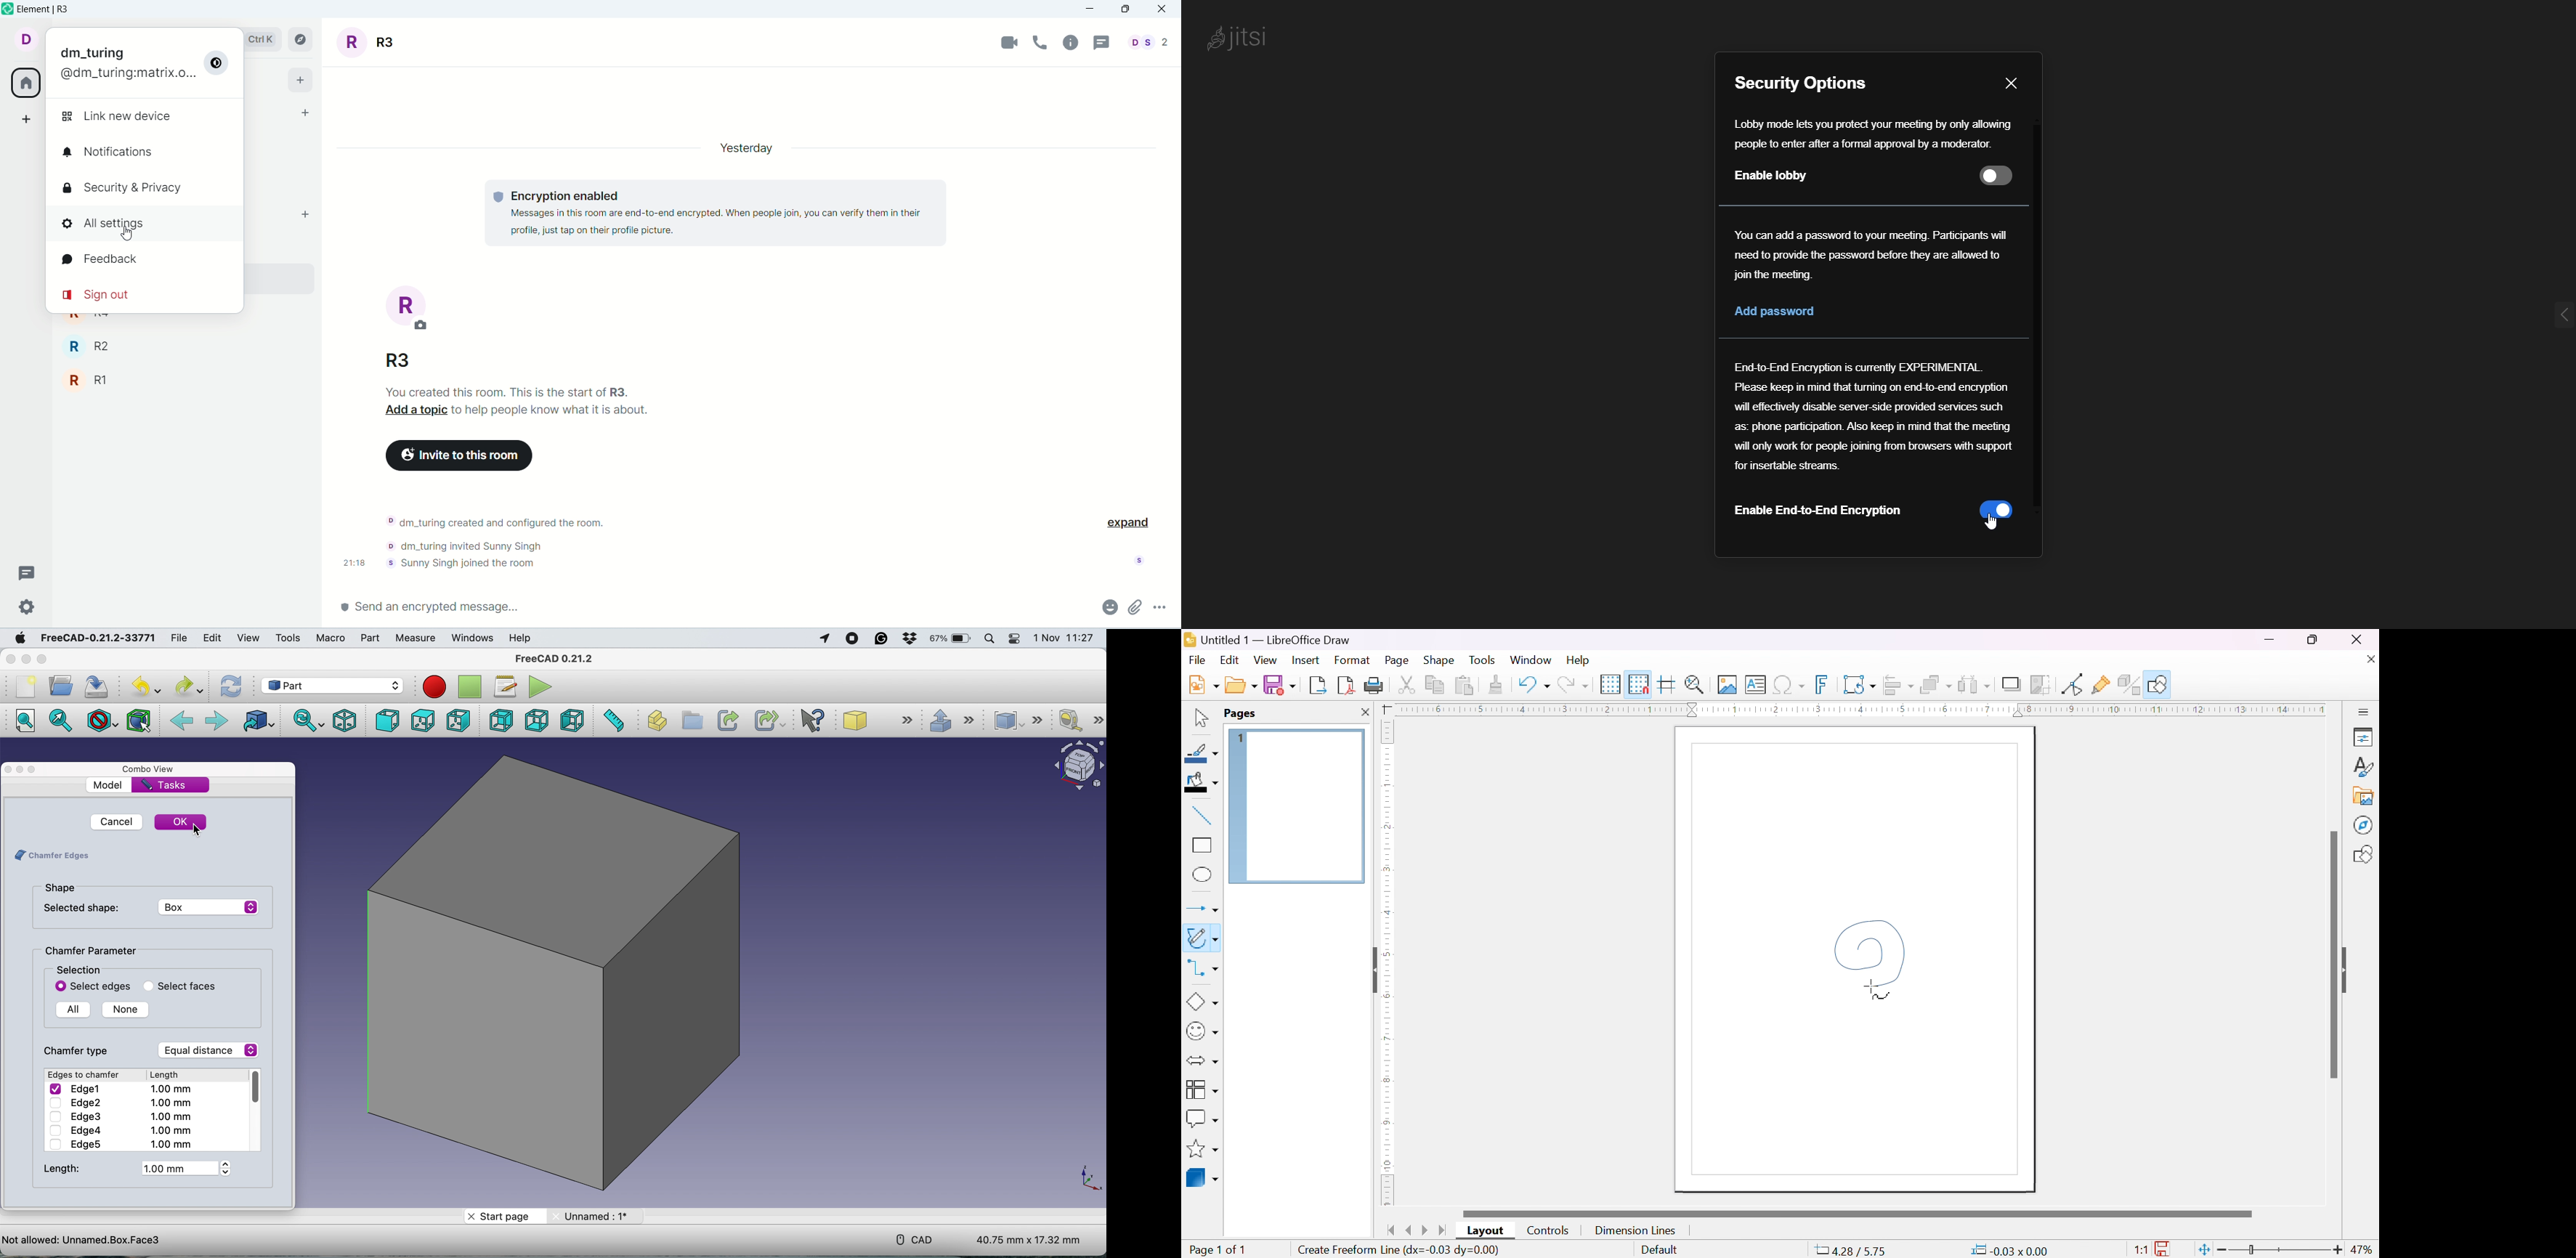  I want to click on shape, so click(1439, 658).